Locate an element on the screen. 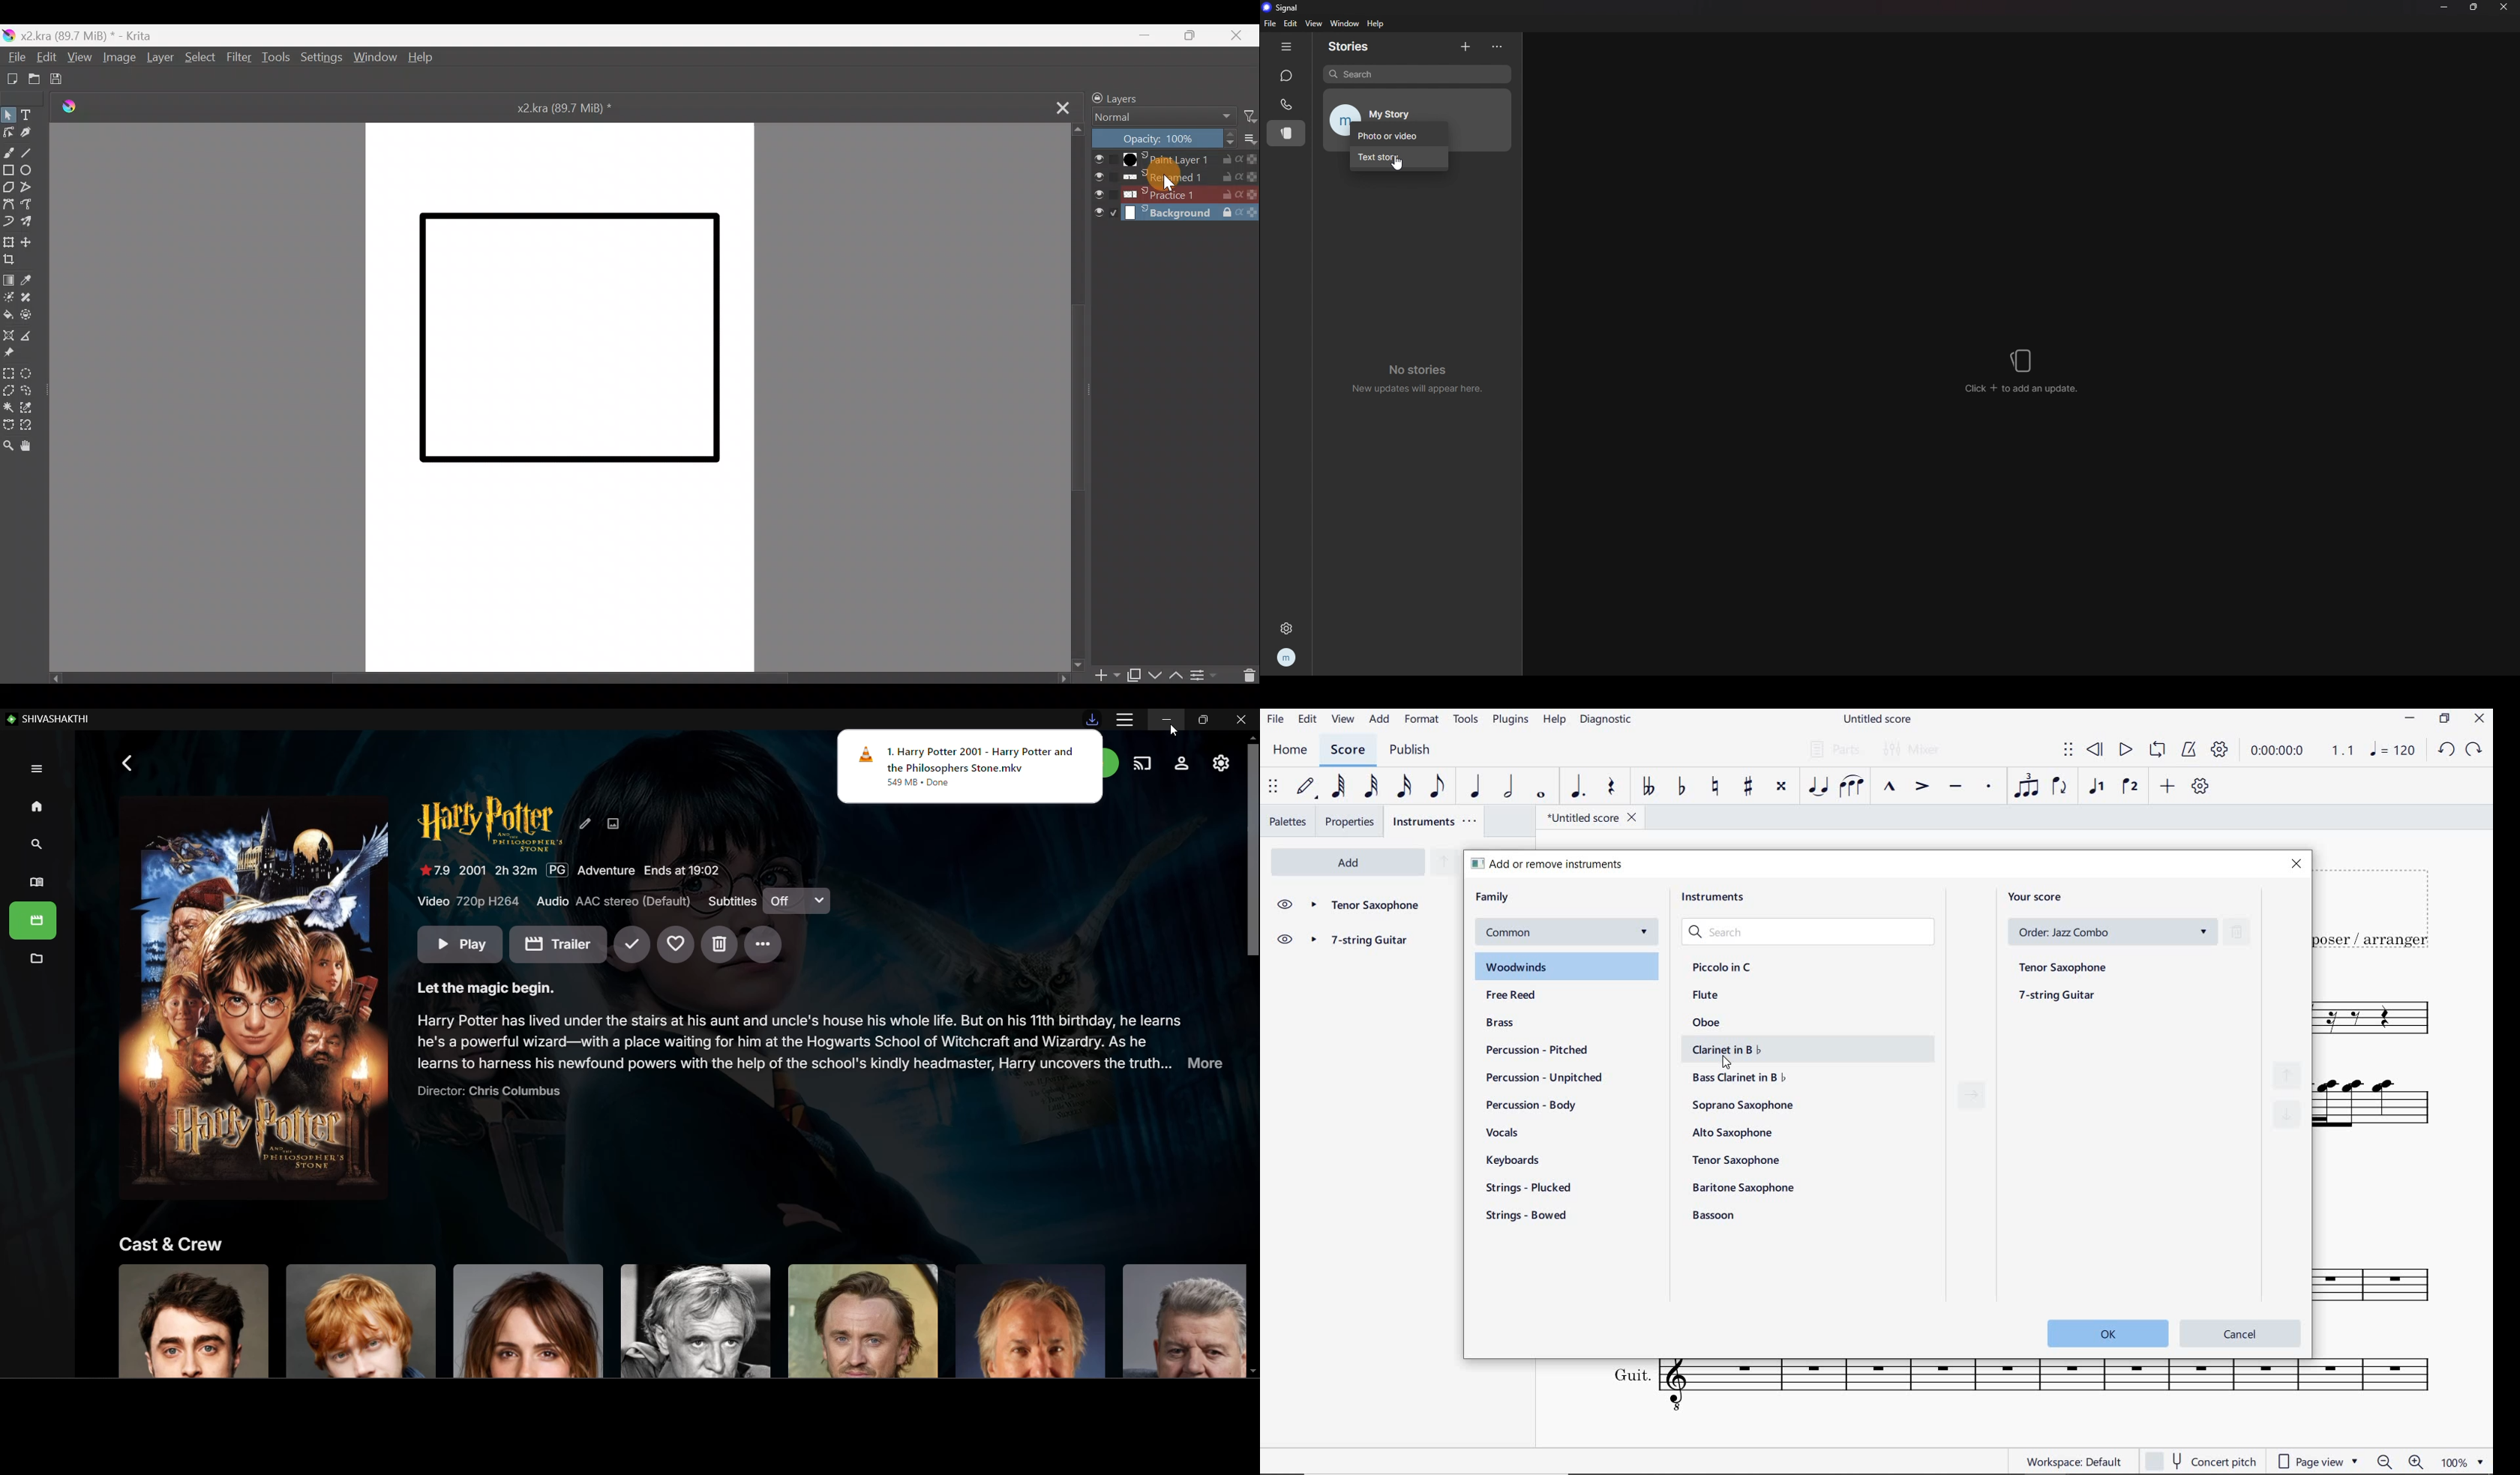 This screenshot has height=1484, width=2520. PALETTES is located at coordinates (1287, 820).